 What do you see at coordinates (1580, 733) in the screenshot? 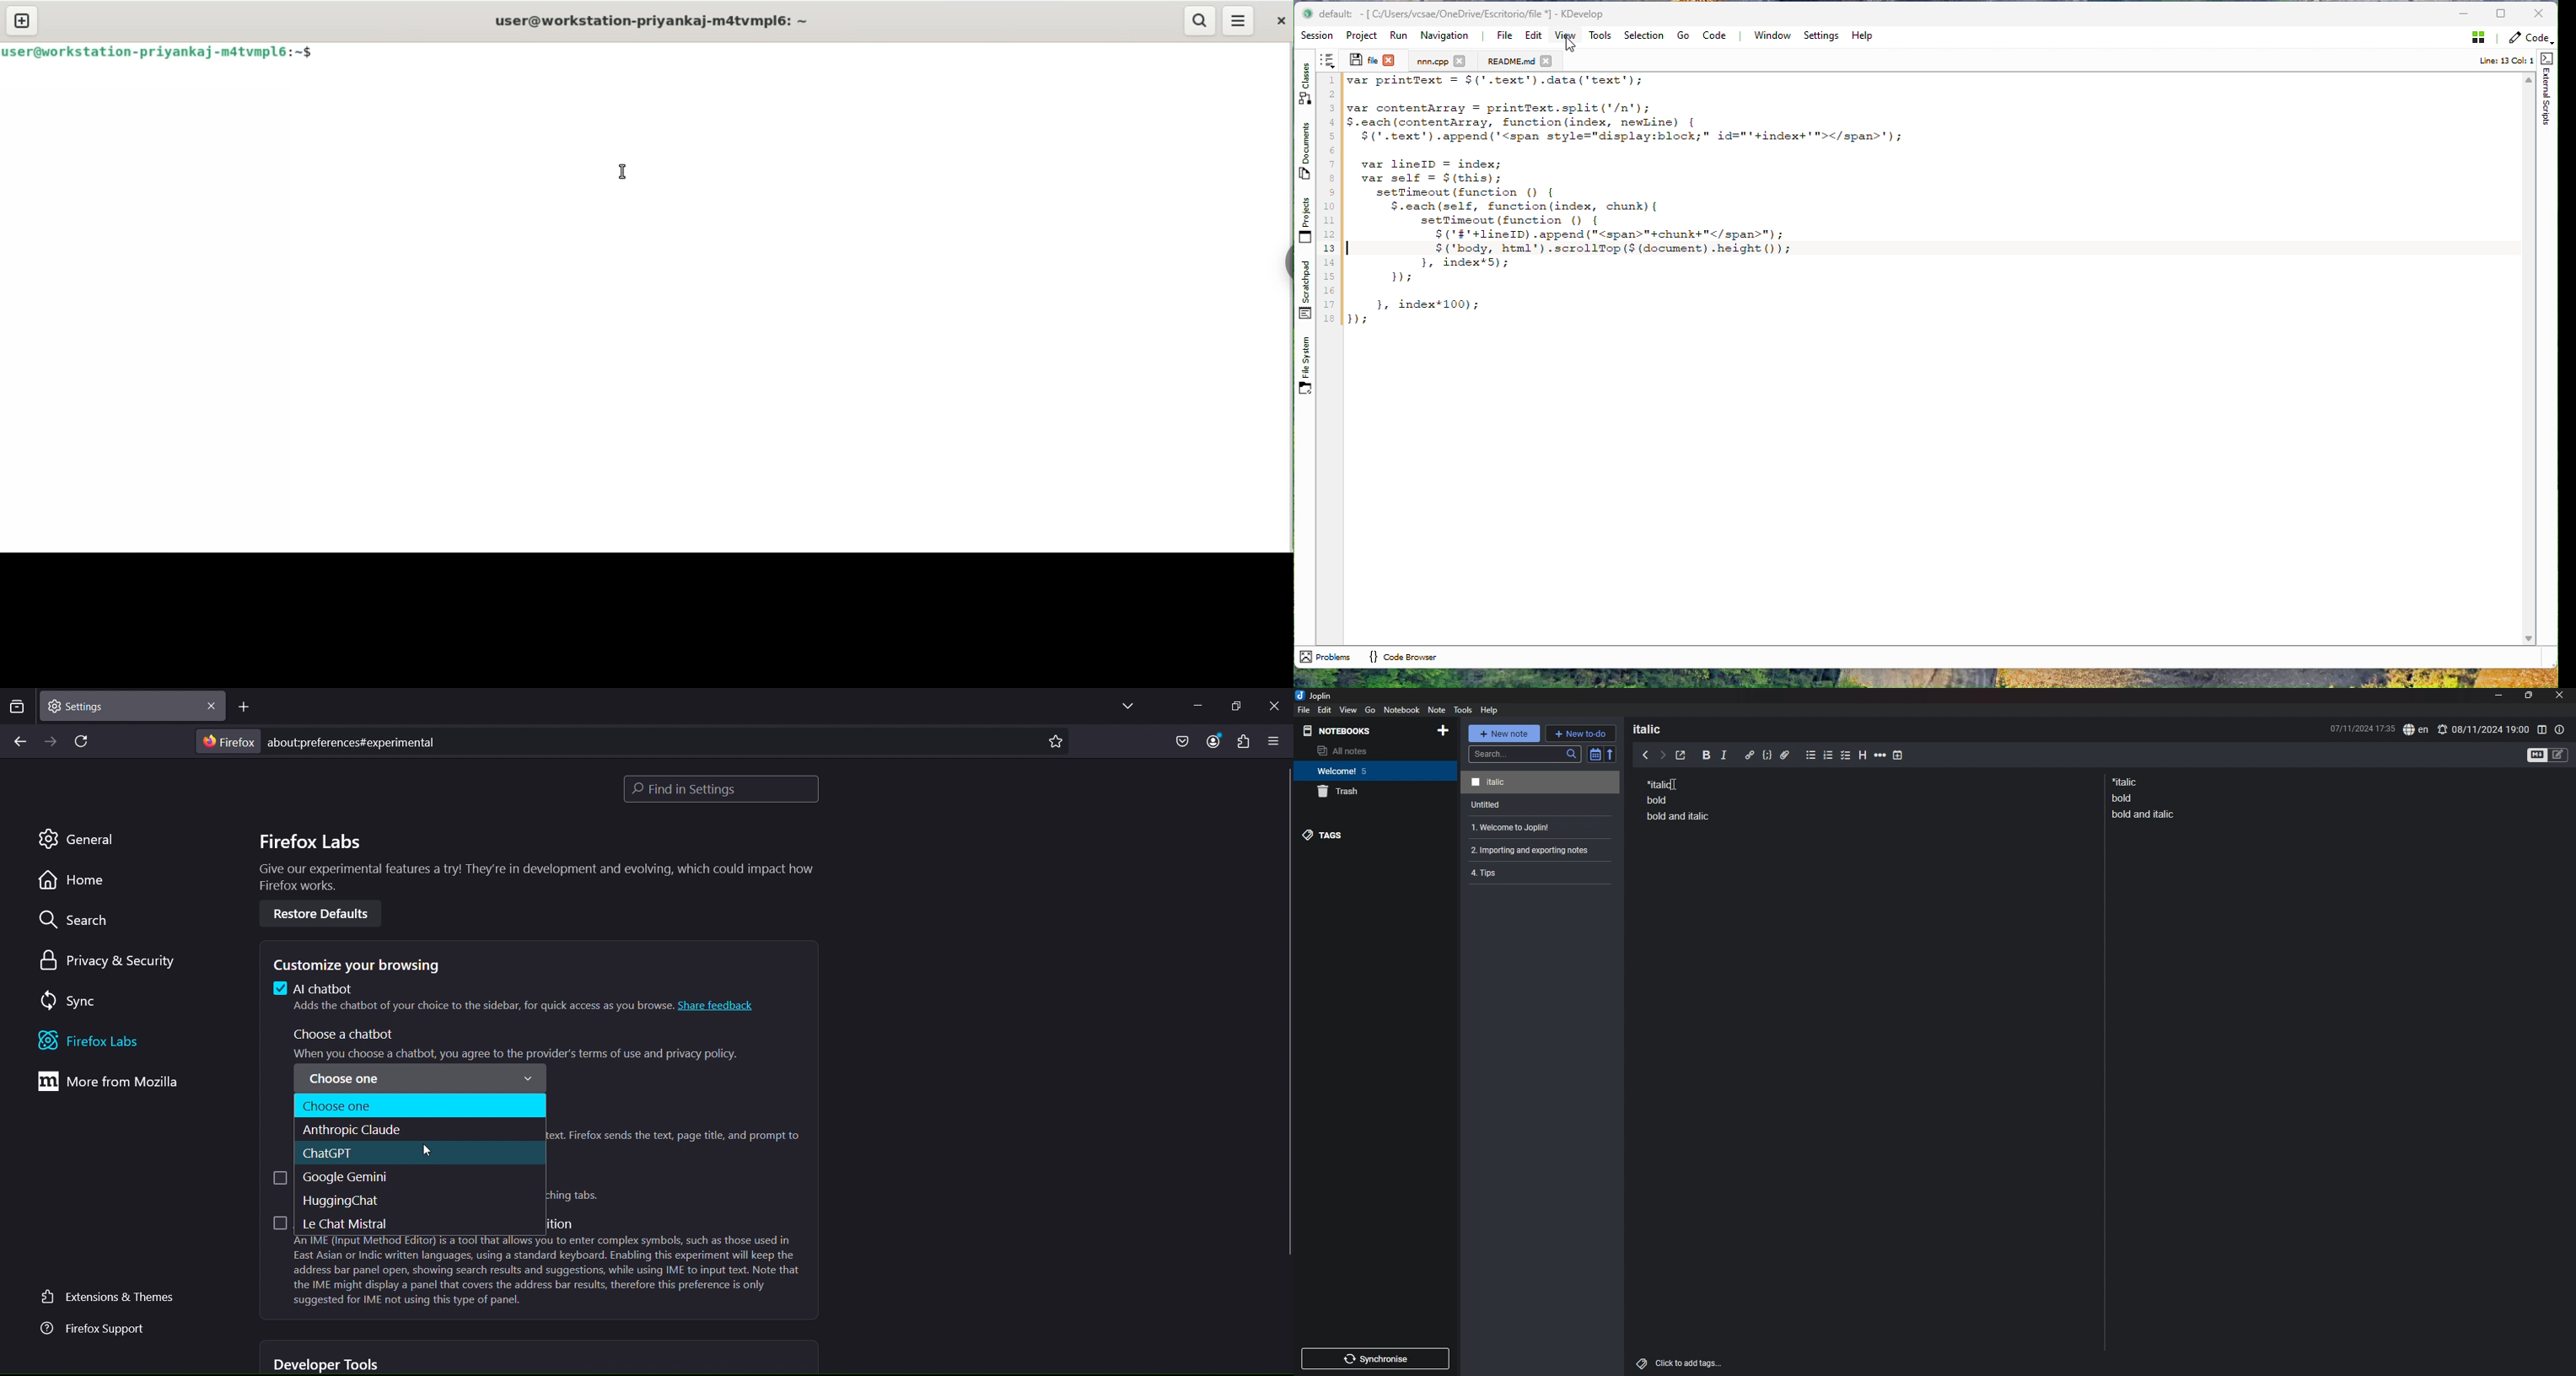
I see `new todo` at bounding box center [1580, 733].